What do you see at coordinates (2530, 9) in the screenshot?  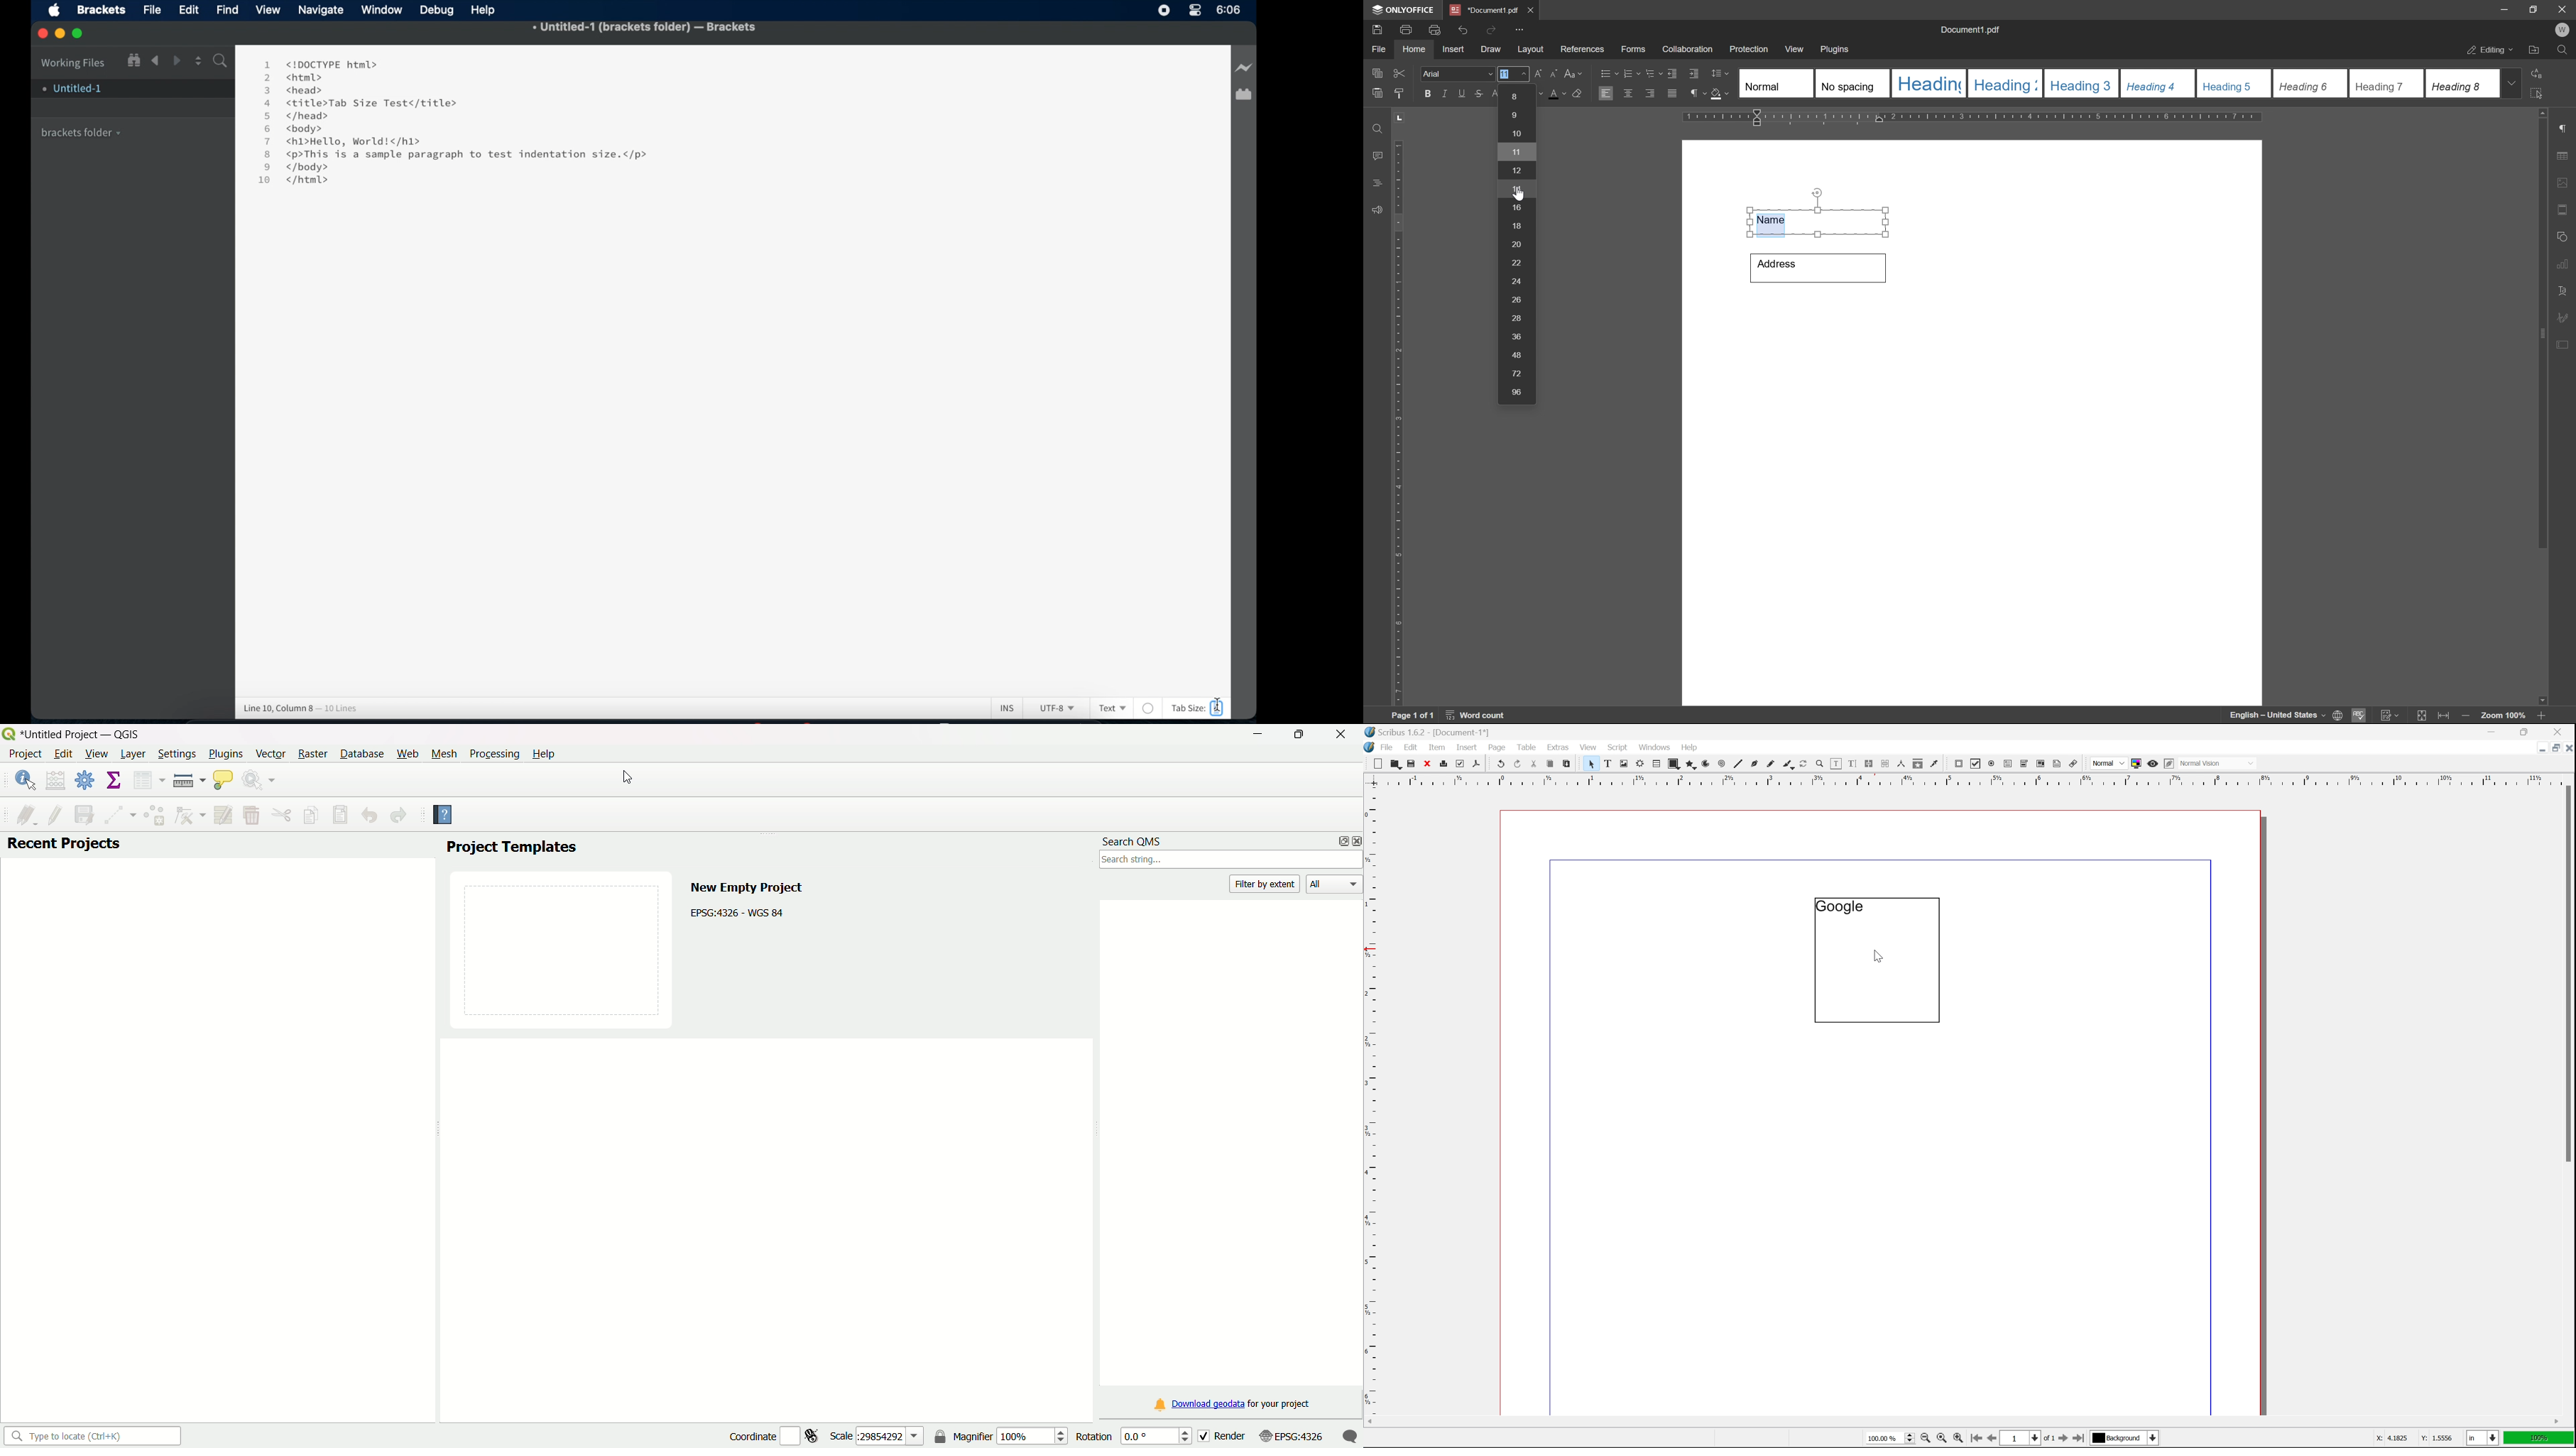 I see `restore down` at bounding box center [2530, 9].